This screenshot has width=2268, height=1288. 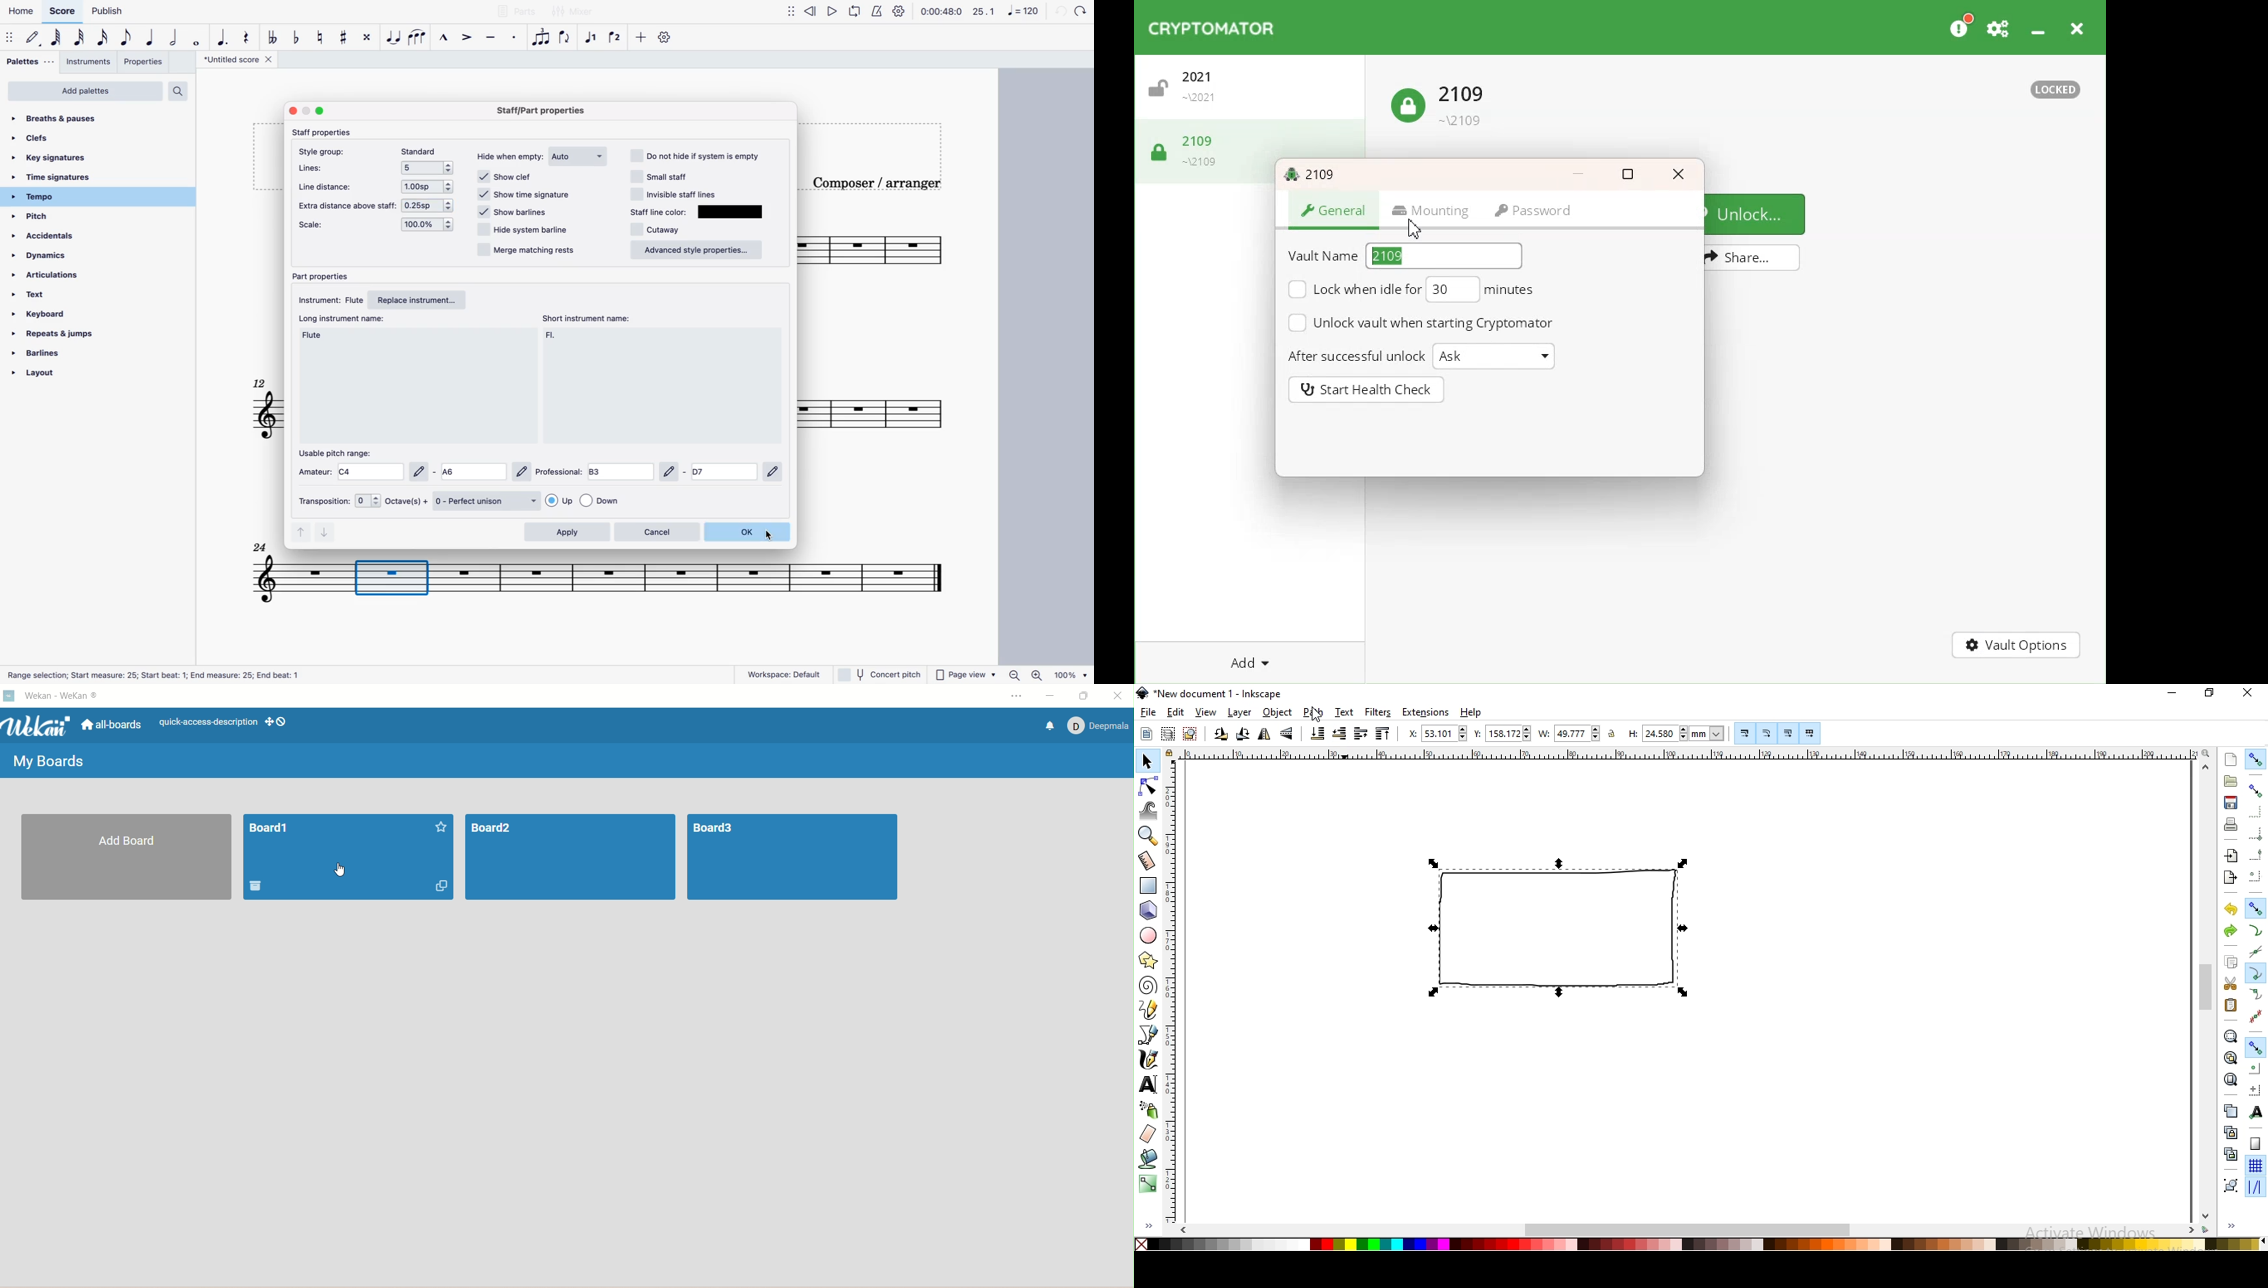 What do you see at coordinates (541, 111) in the screenshot?
I see `staff/part properties` at bounding box center [541, 111].